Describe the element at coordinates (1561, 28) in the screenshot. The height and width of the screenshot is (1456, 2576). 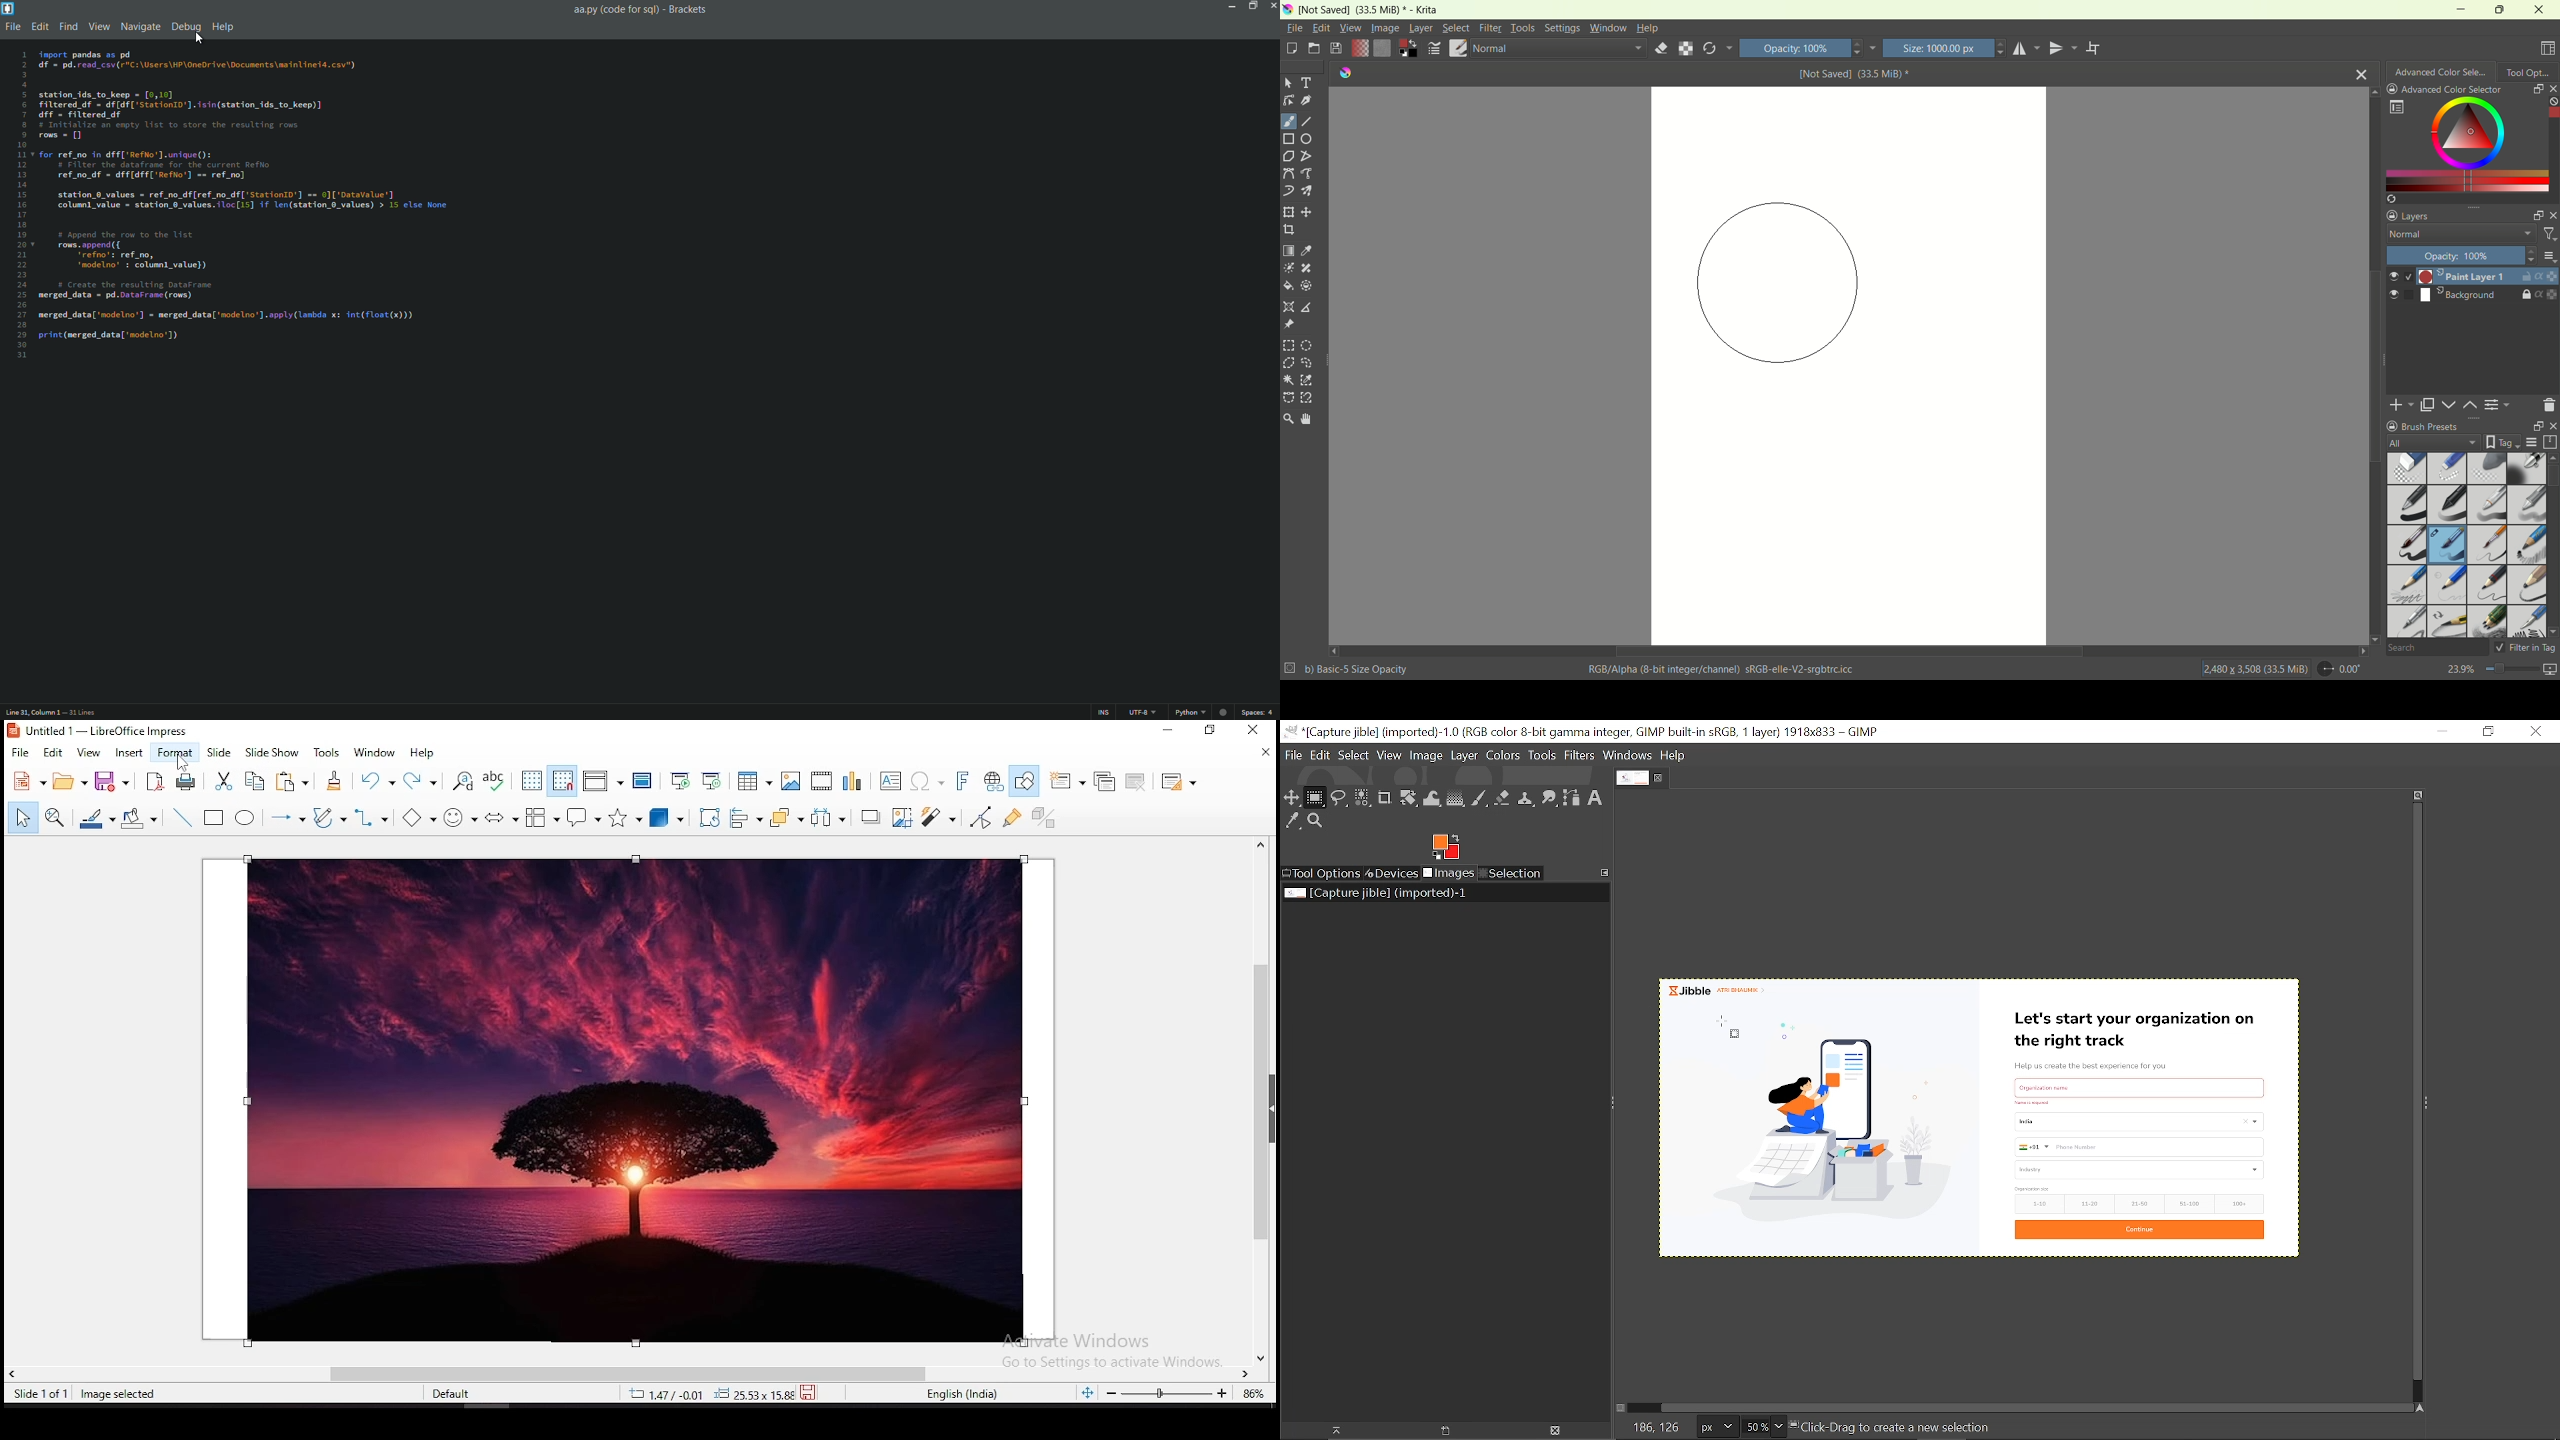
I see `settings` at that location.